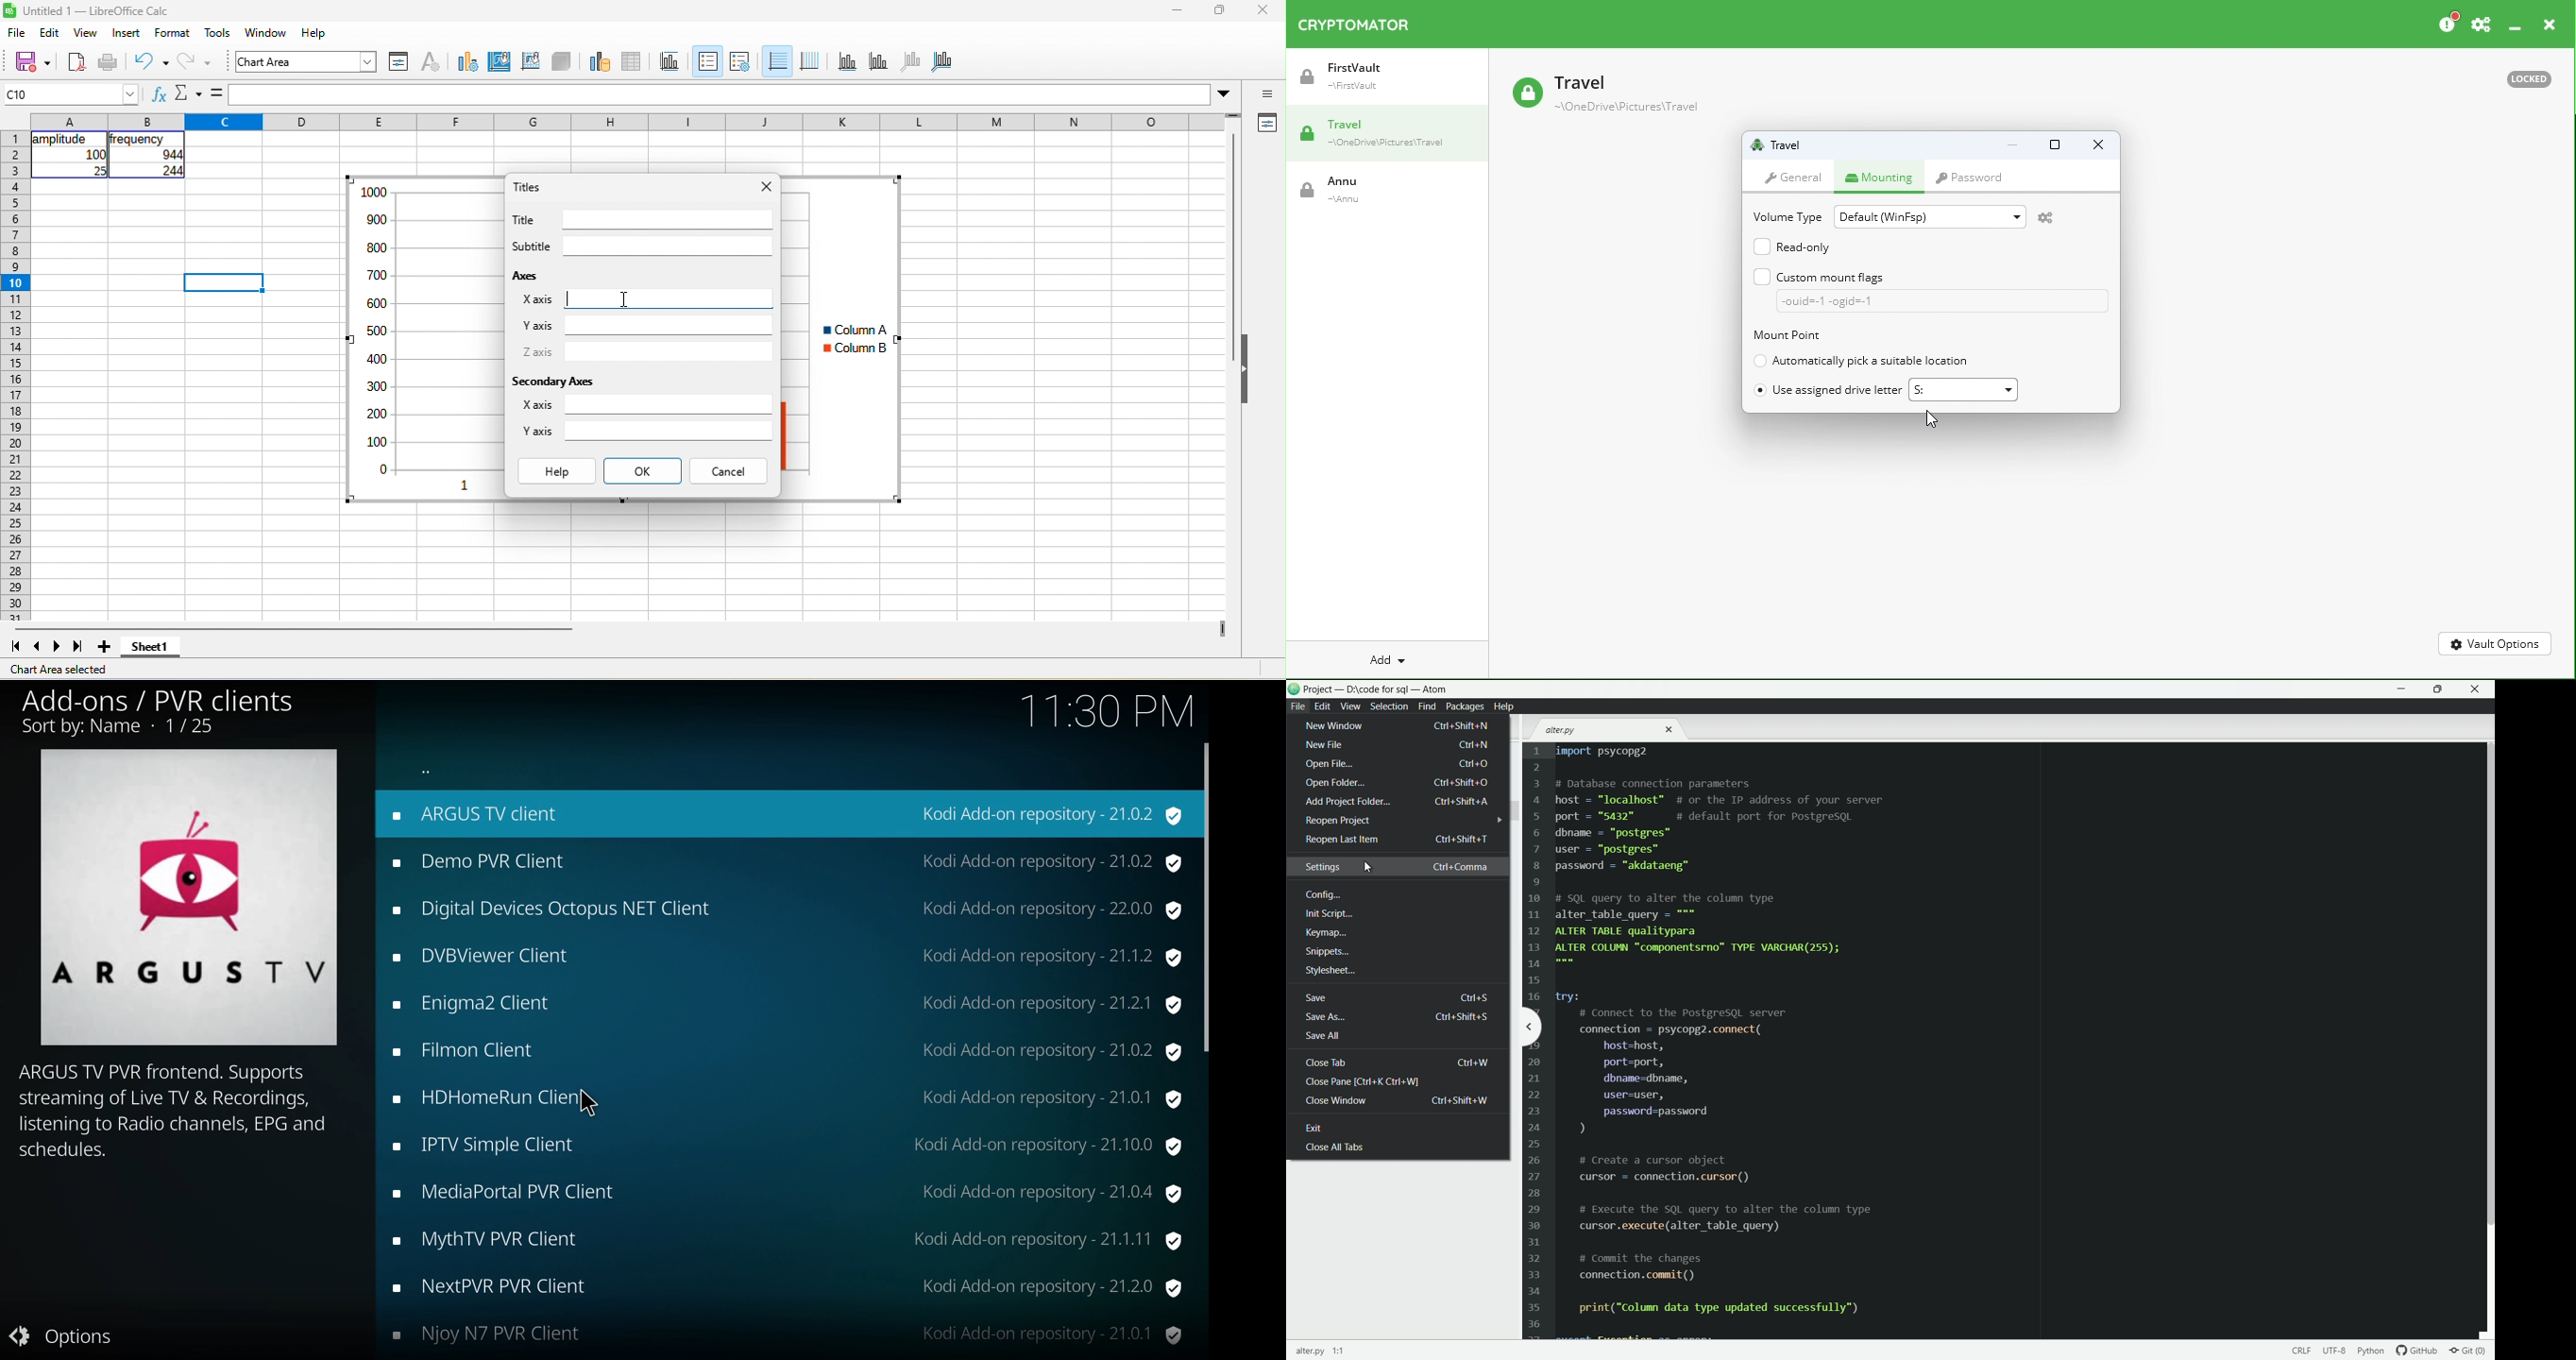 The width and height of the screenshot is (2576, 1372). What do you see at coordinates (1363, 26) in the screenshot?
I see `Cryptomator icon` at bounding box center [1363, 26].